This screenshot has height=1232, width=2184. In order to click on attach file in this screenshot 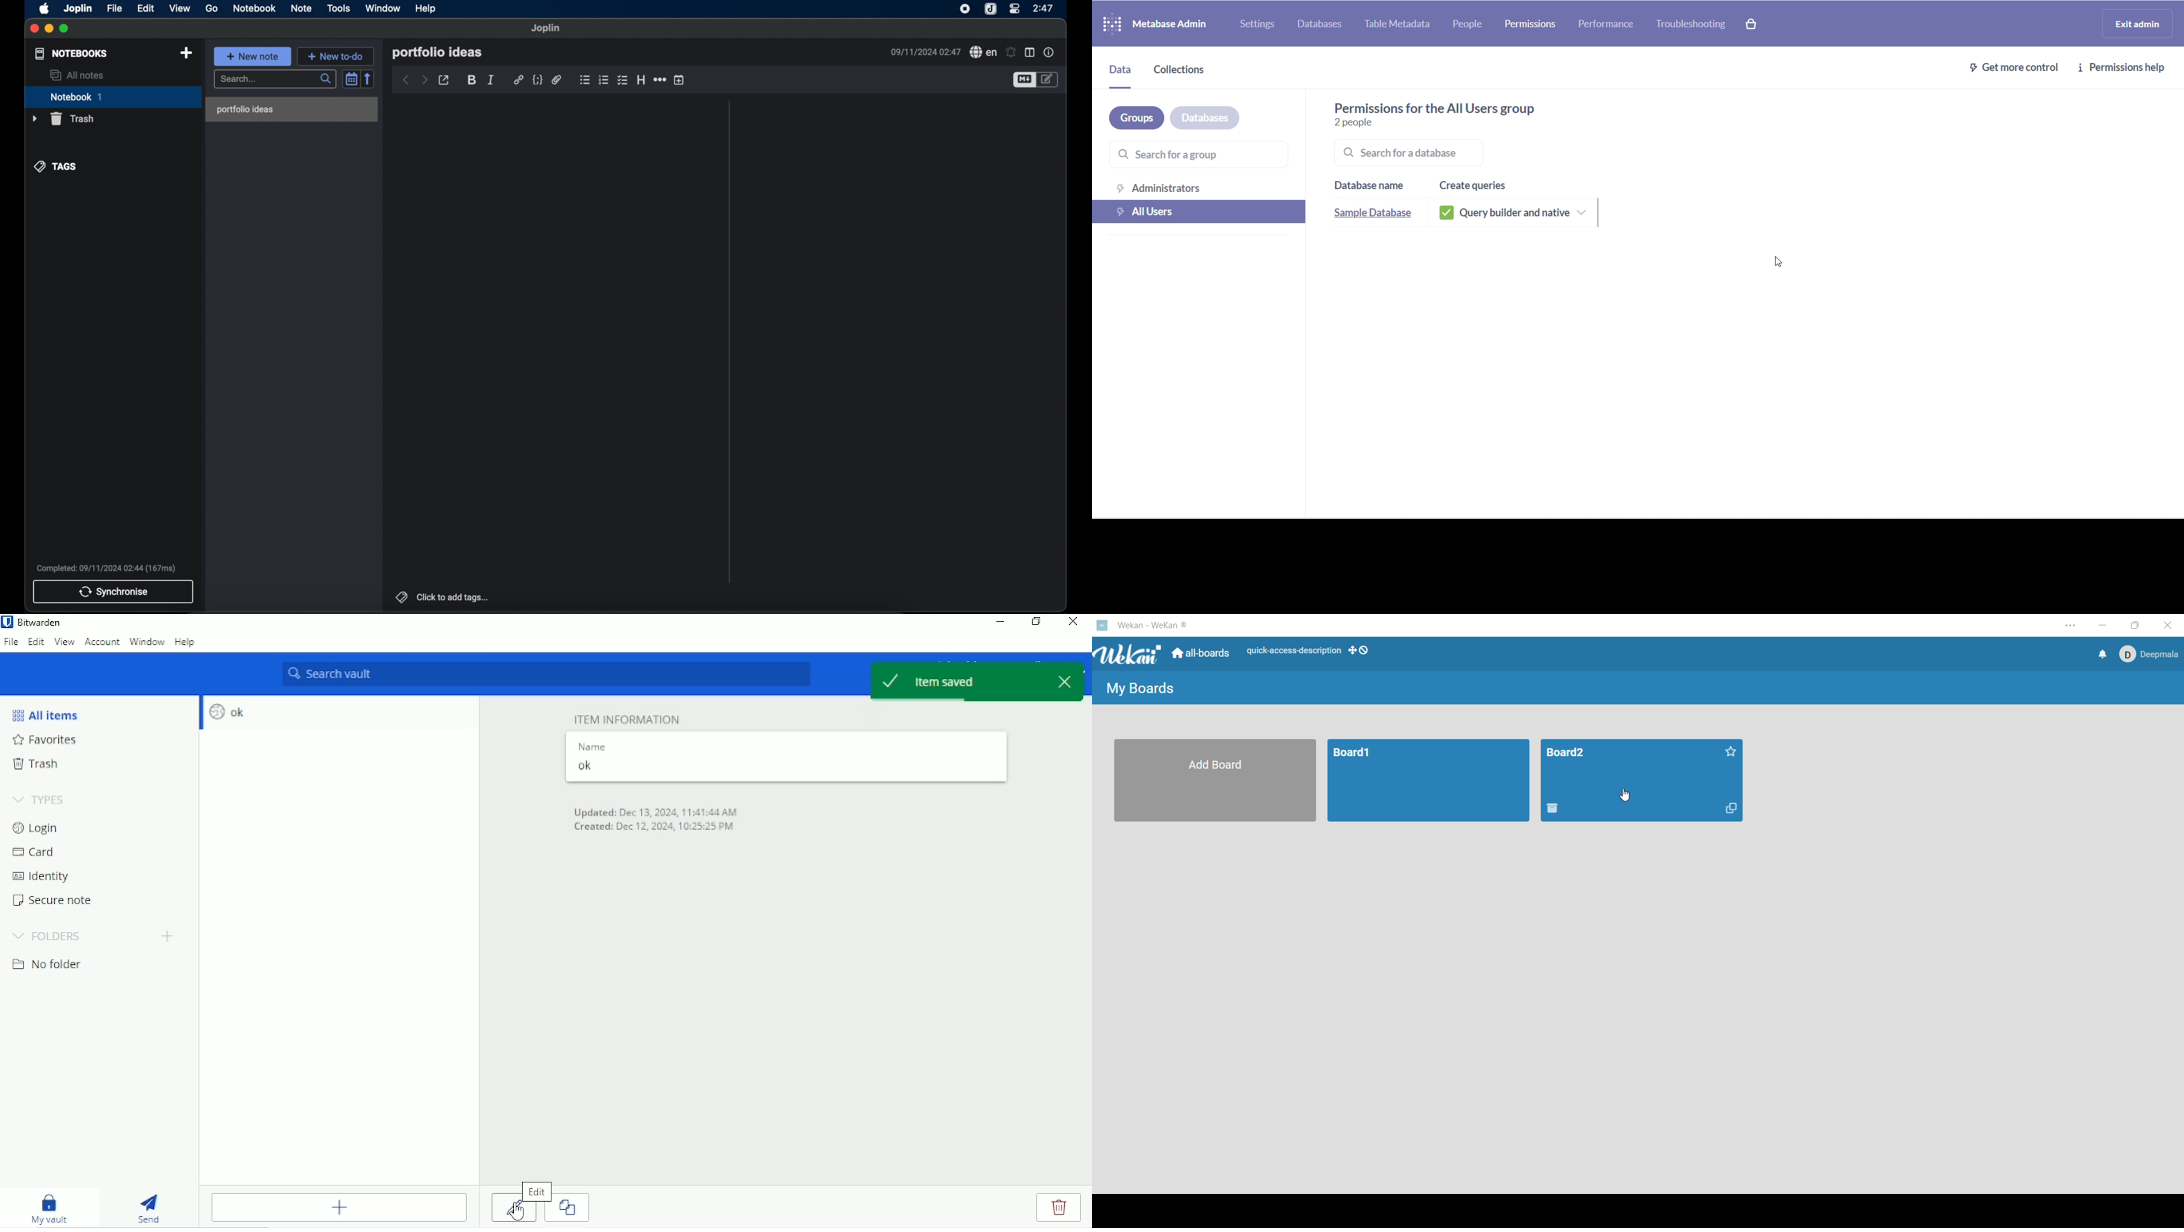, I will do `click(557, 80)`.